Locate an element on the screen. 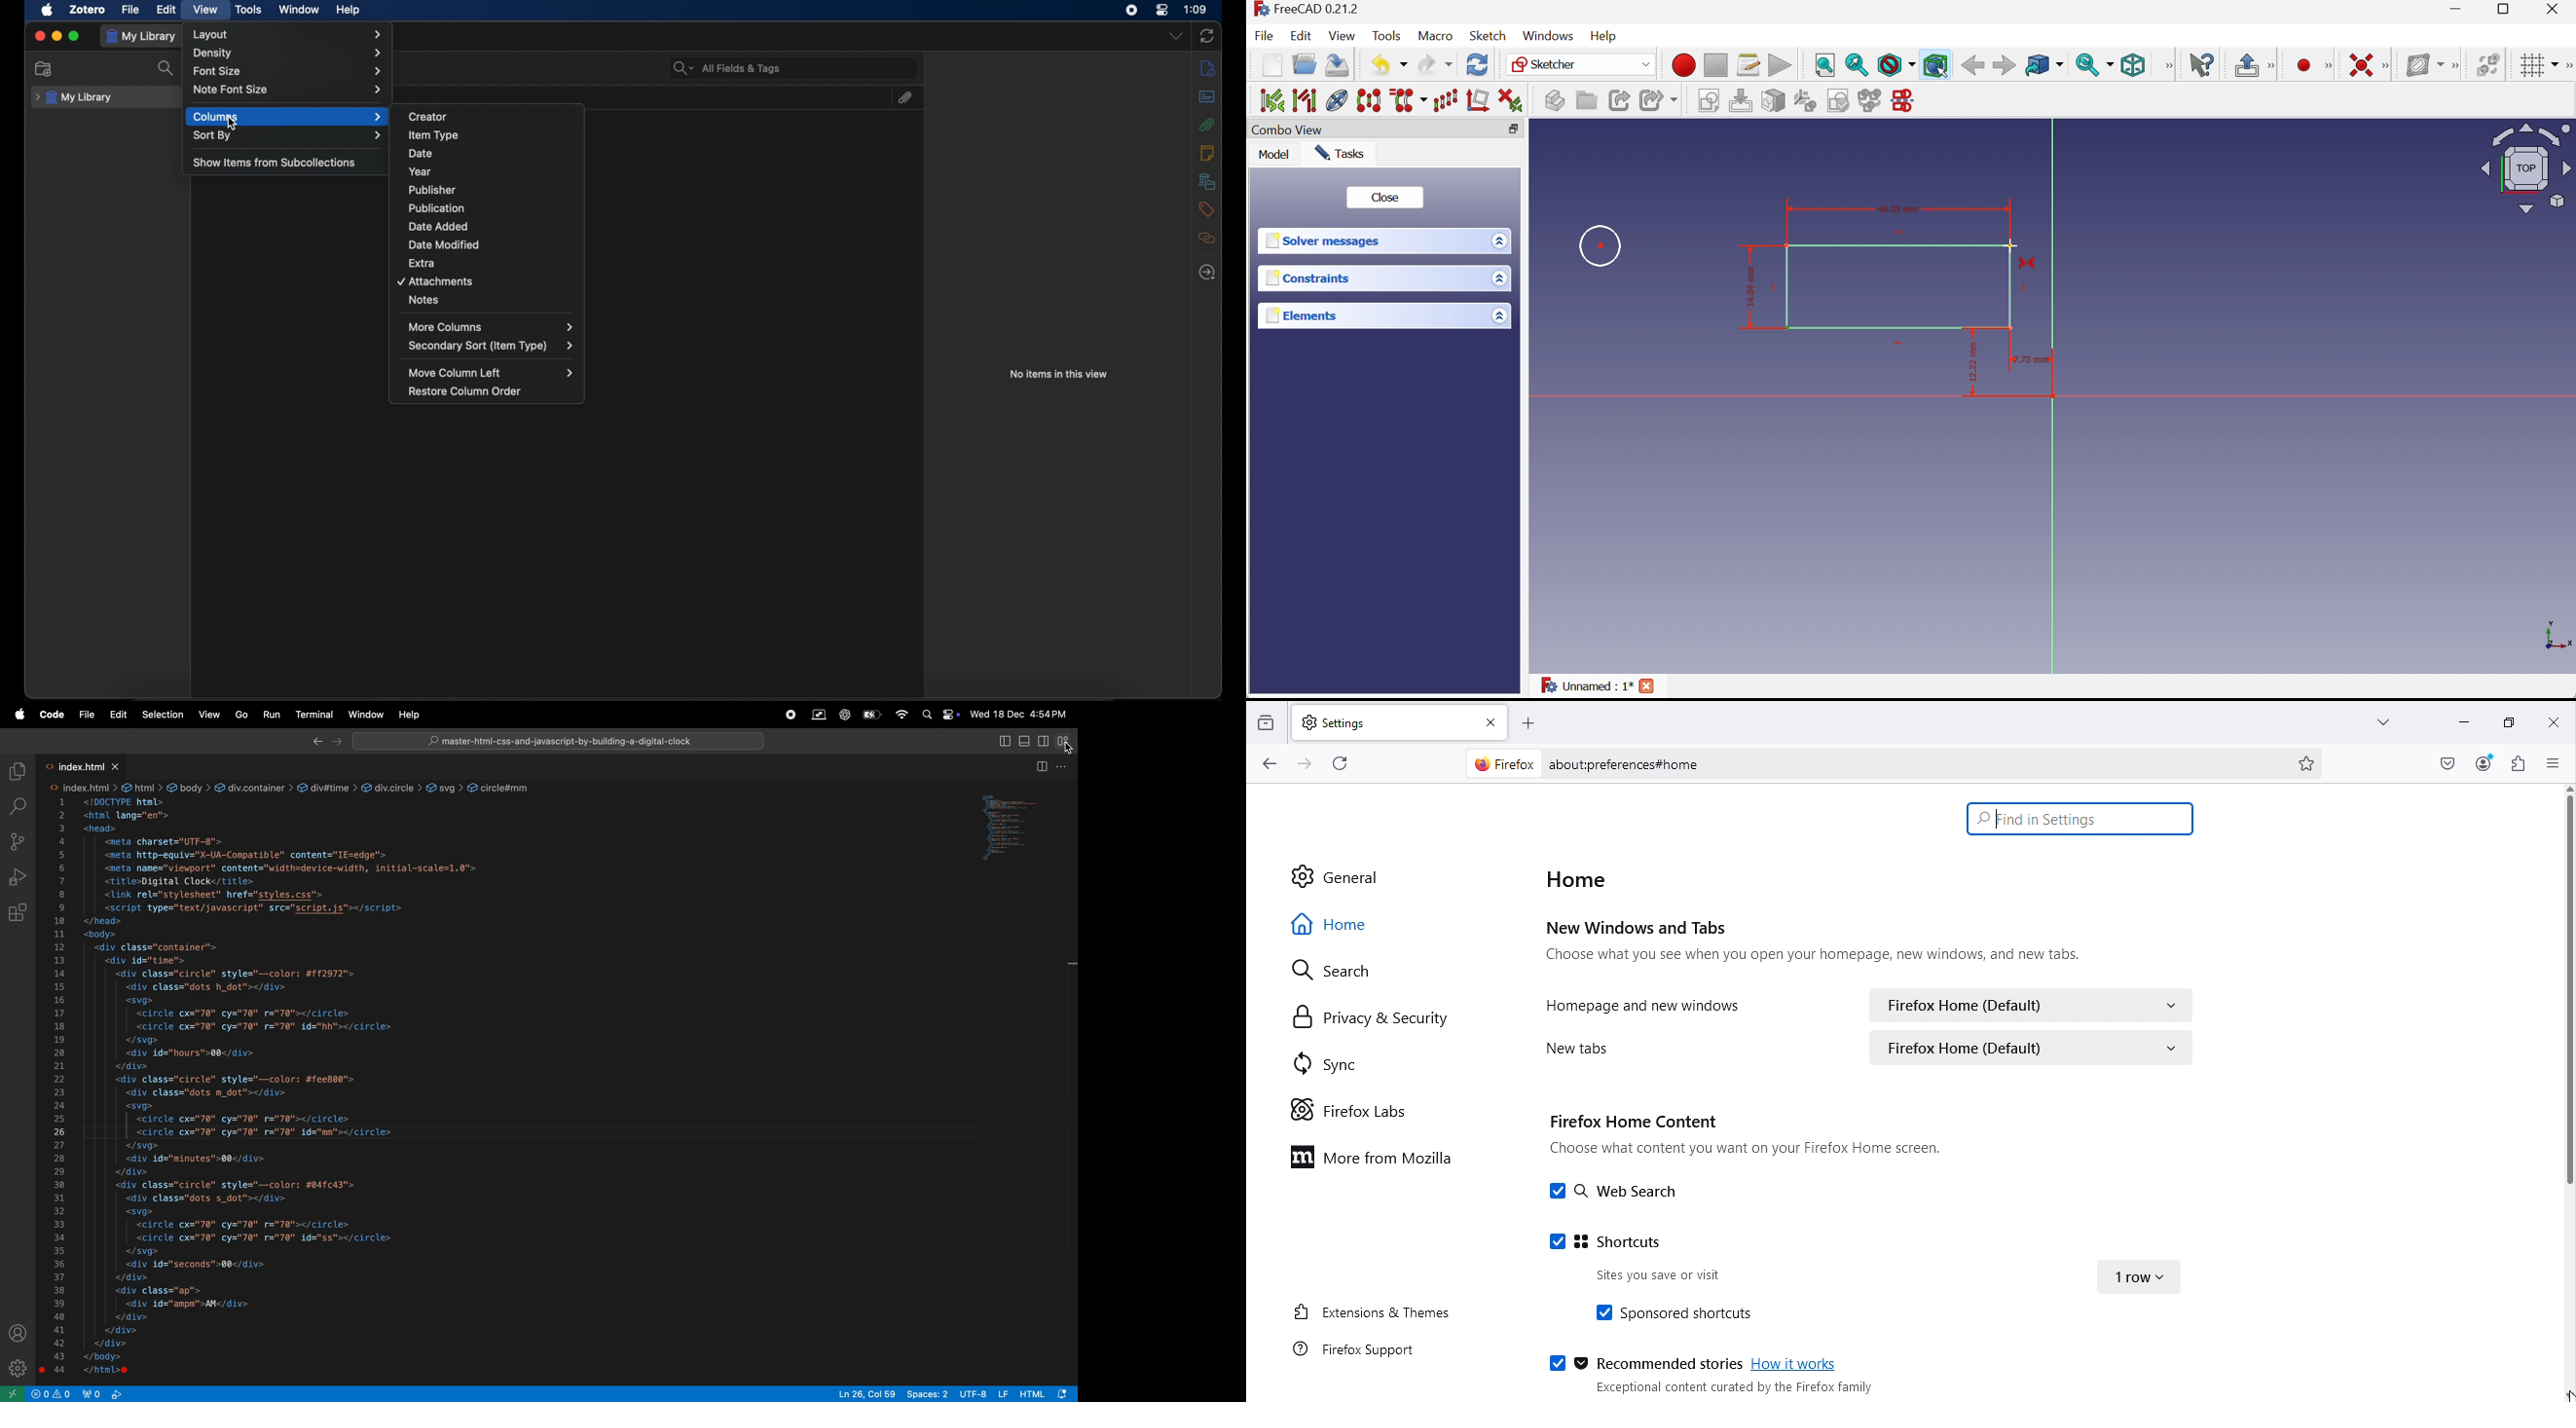  Home is located at coordinates (1345, 922).